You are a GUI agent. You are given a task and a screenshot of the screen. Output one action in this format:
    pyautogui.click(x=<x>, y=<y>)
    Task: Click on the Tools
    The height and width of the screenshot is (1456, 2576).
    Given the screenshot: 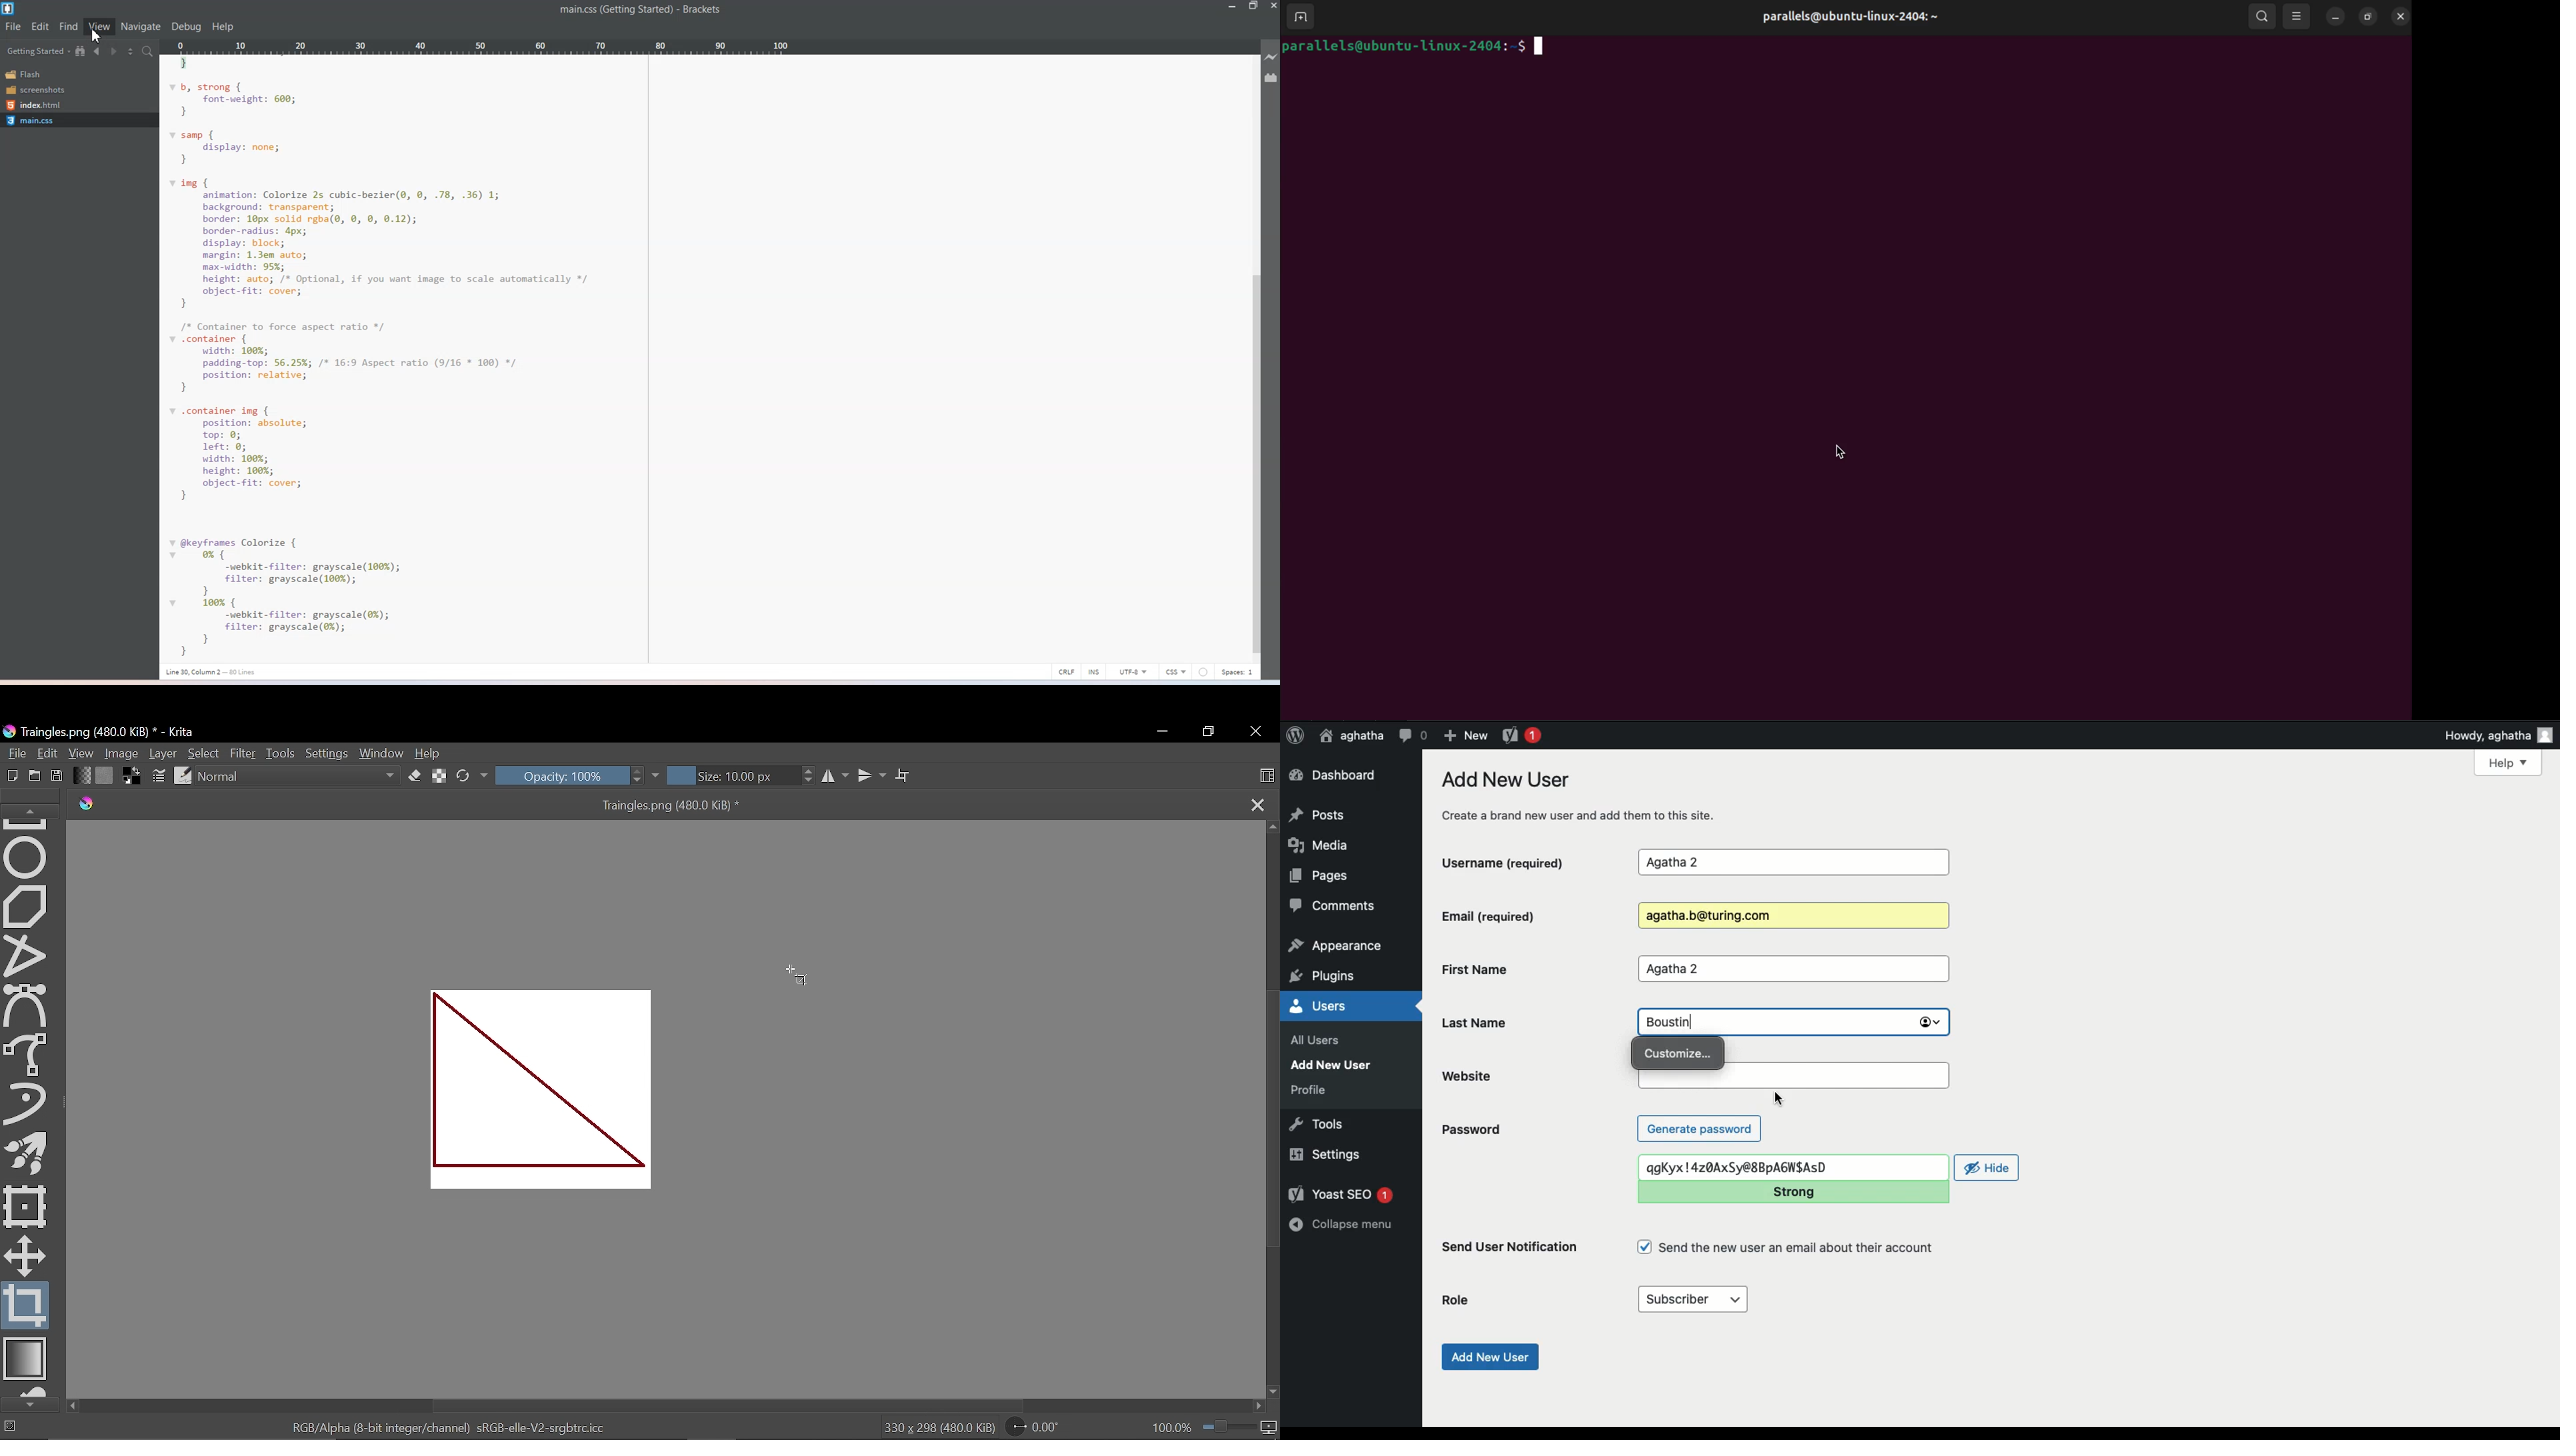 What is the action you would take?
    pyautogui.click(x=1317, y=1123)
    